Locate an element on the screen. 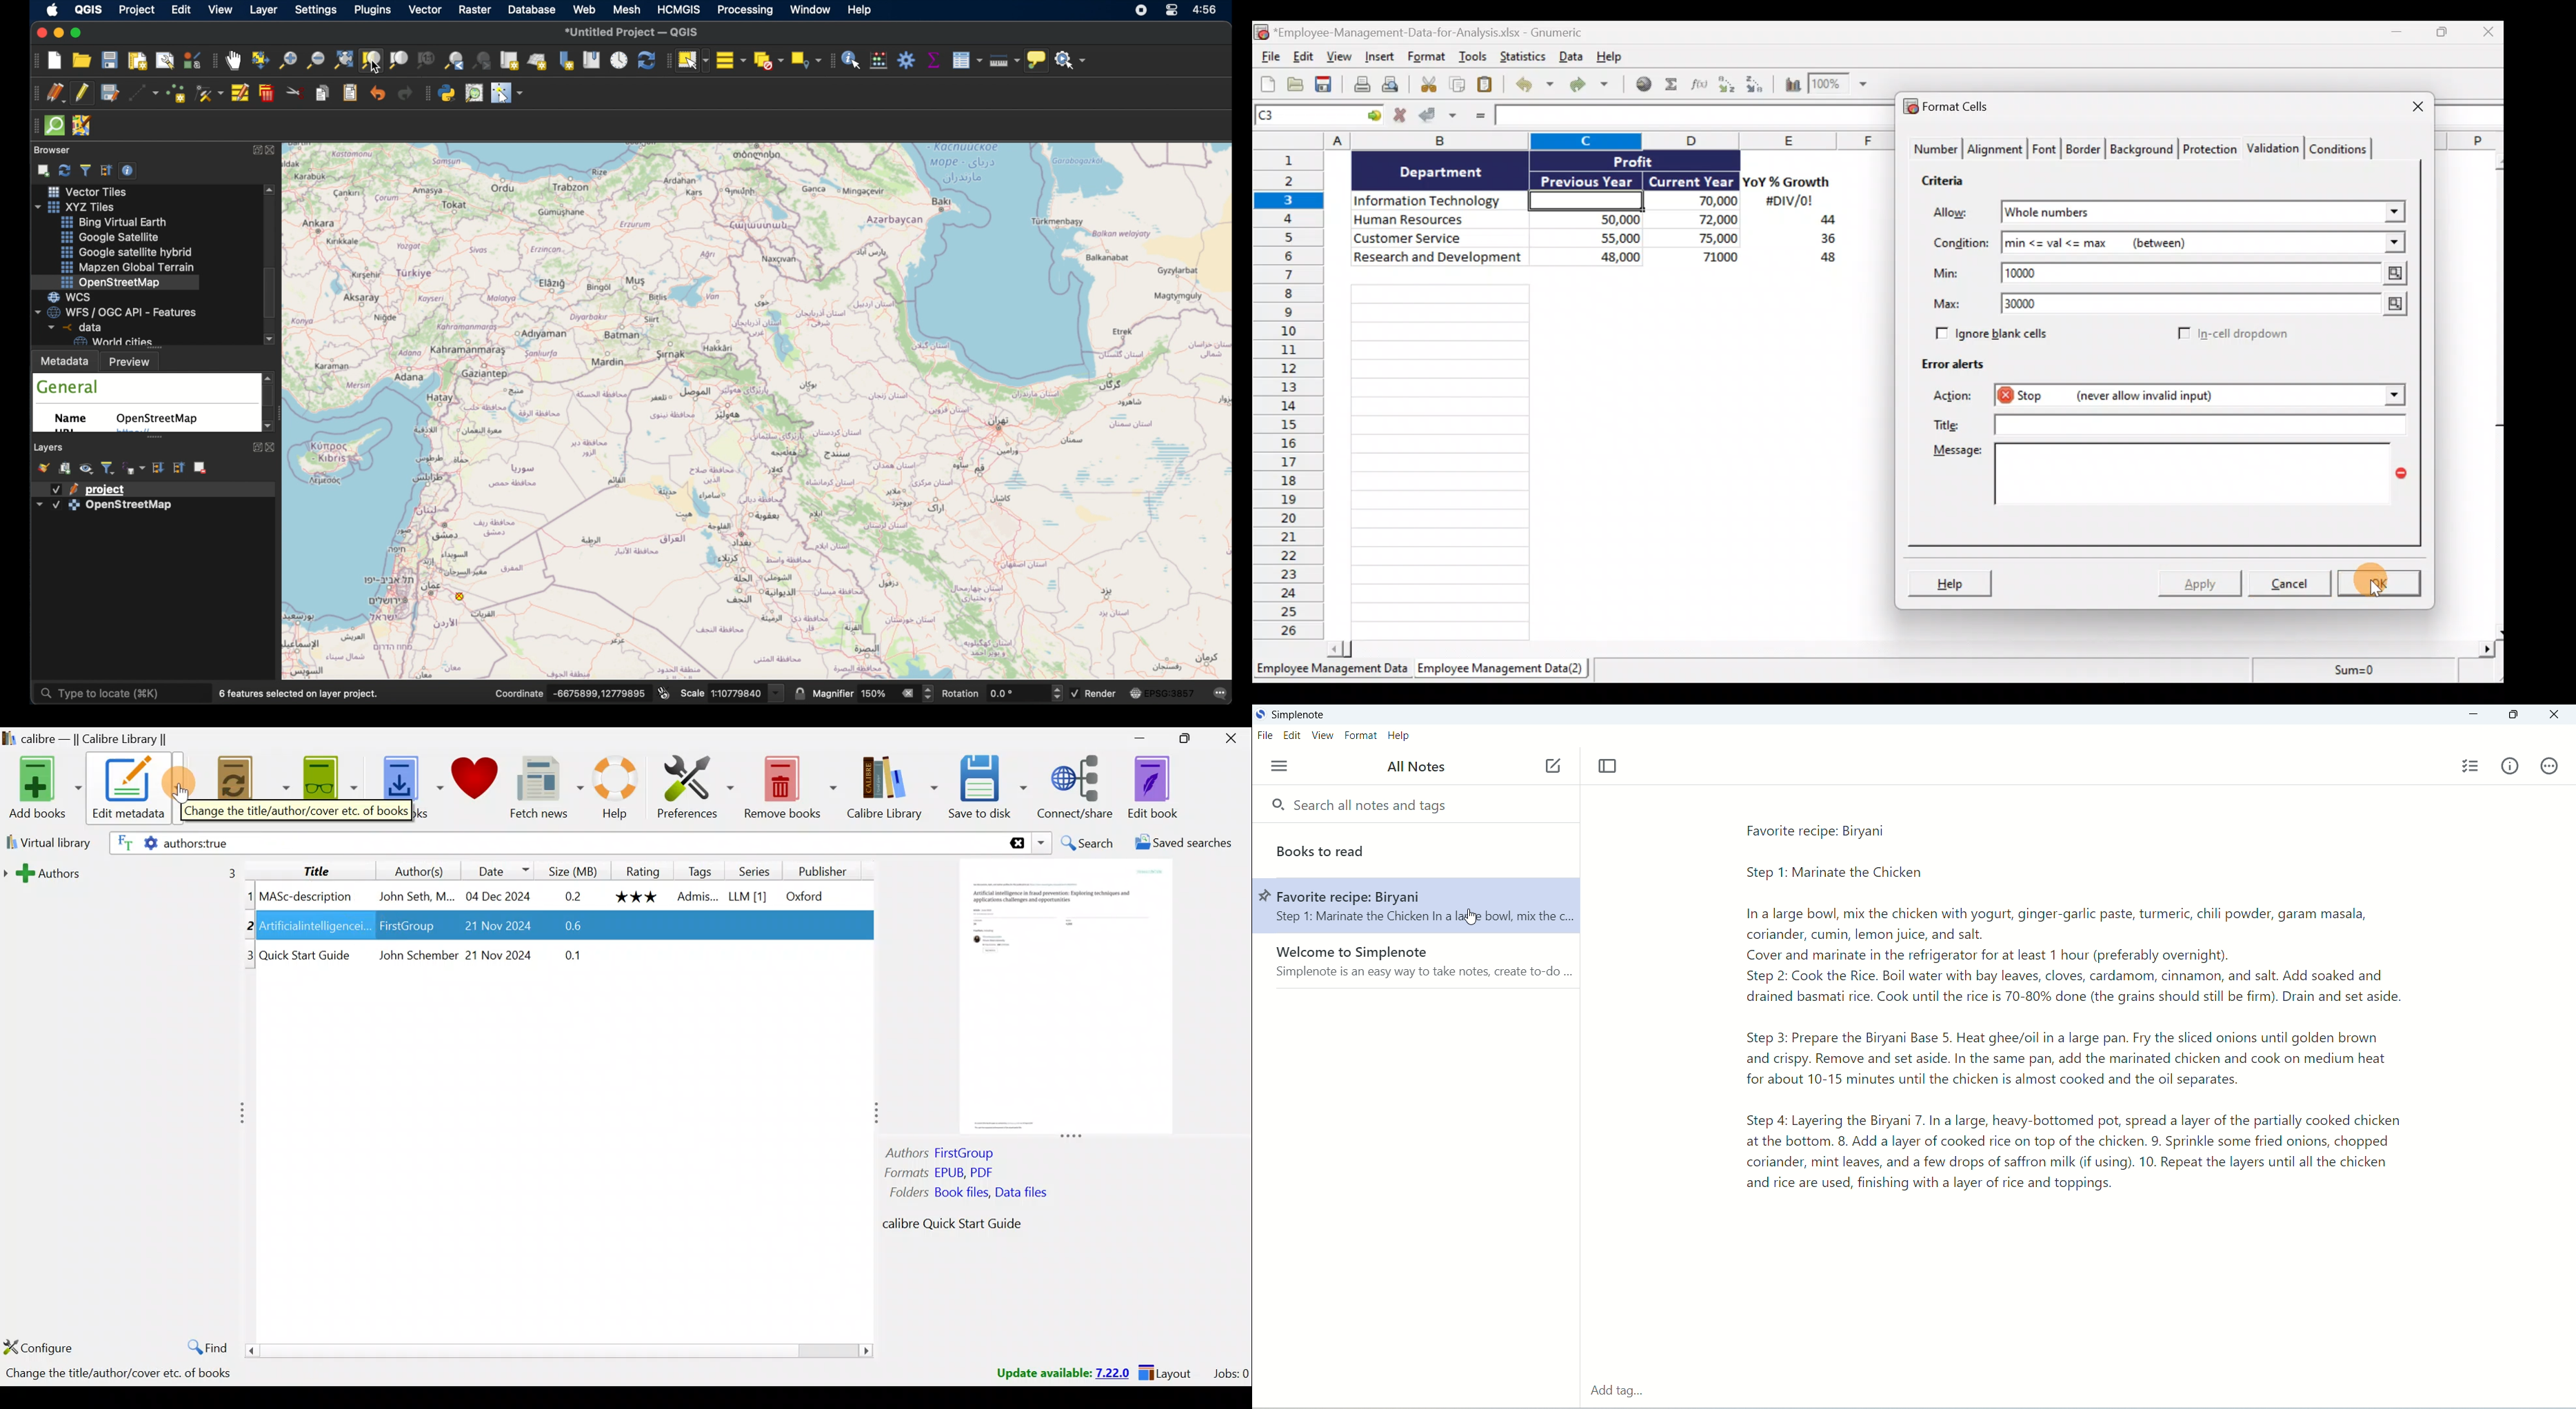 The image size is (2576, 1428). Cursor is located at coordinates (181, 791).